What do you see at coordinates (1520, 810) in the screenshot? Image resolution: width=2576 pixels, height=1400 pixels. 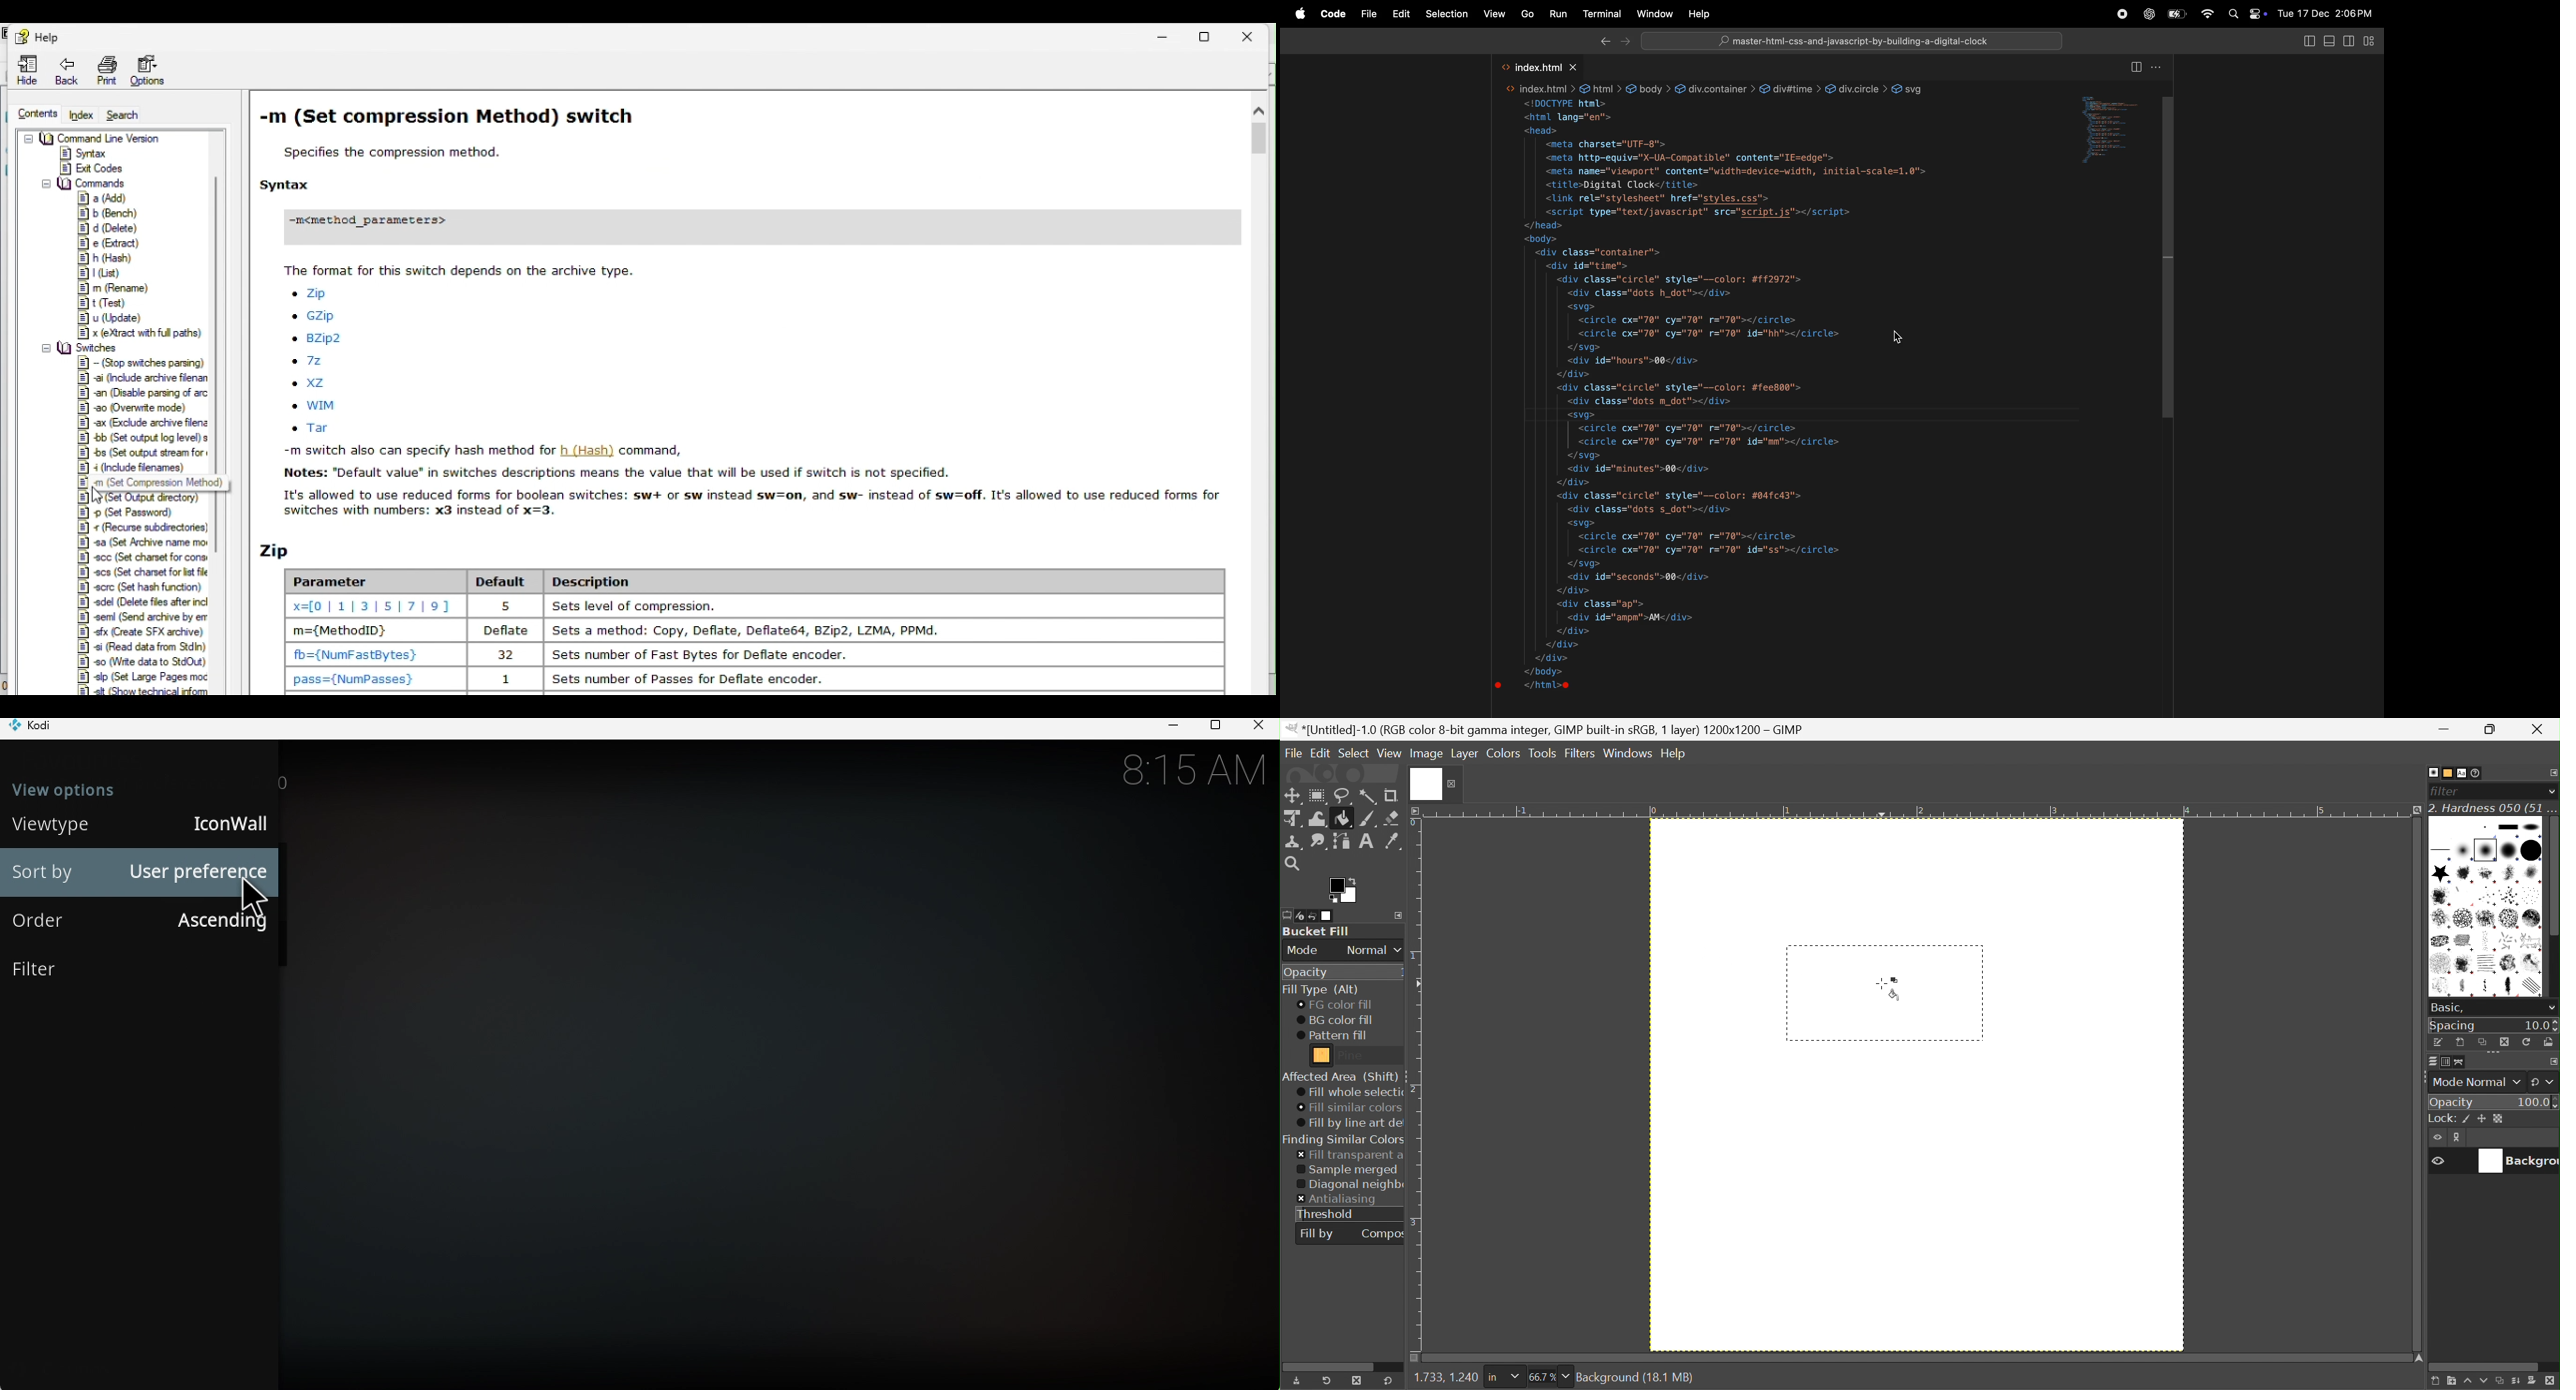 I see `-1` at bounding box center [1520, 810].